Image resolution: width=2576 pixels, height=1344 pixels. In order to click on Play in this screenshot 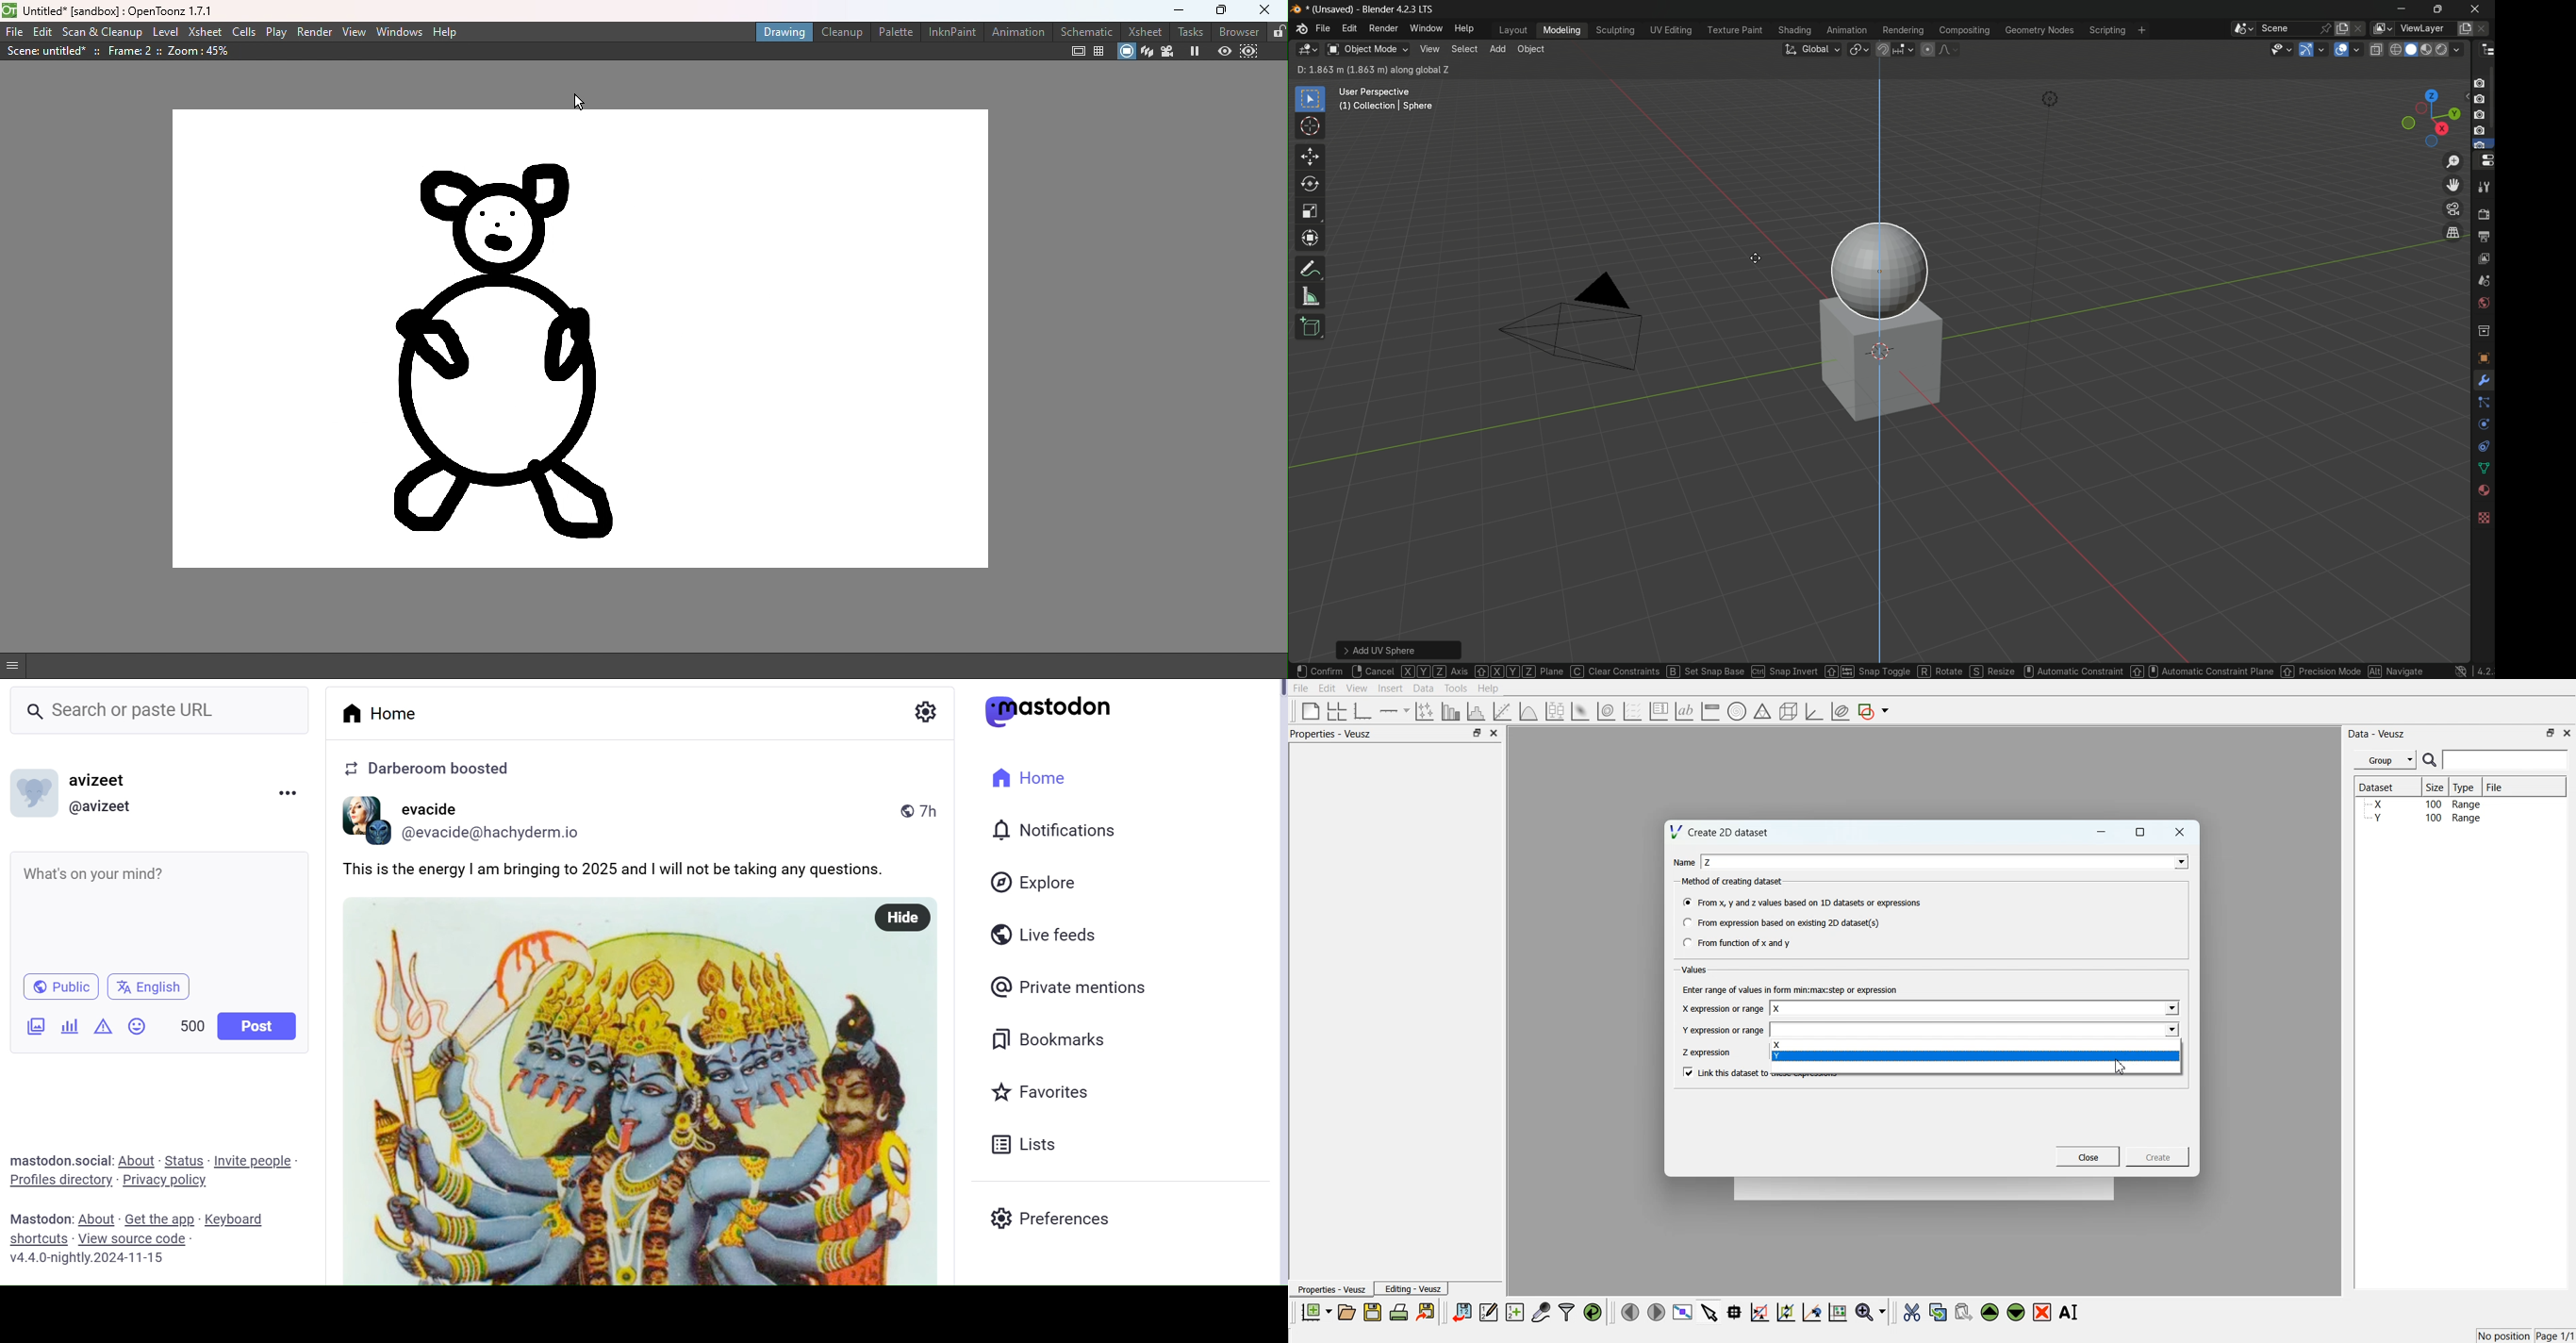, I will do `click(276, 32)`.